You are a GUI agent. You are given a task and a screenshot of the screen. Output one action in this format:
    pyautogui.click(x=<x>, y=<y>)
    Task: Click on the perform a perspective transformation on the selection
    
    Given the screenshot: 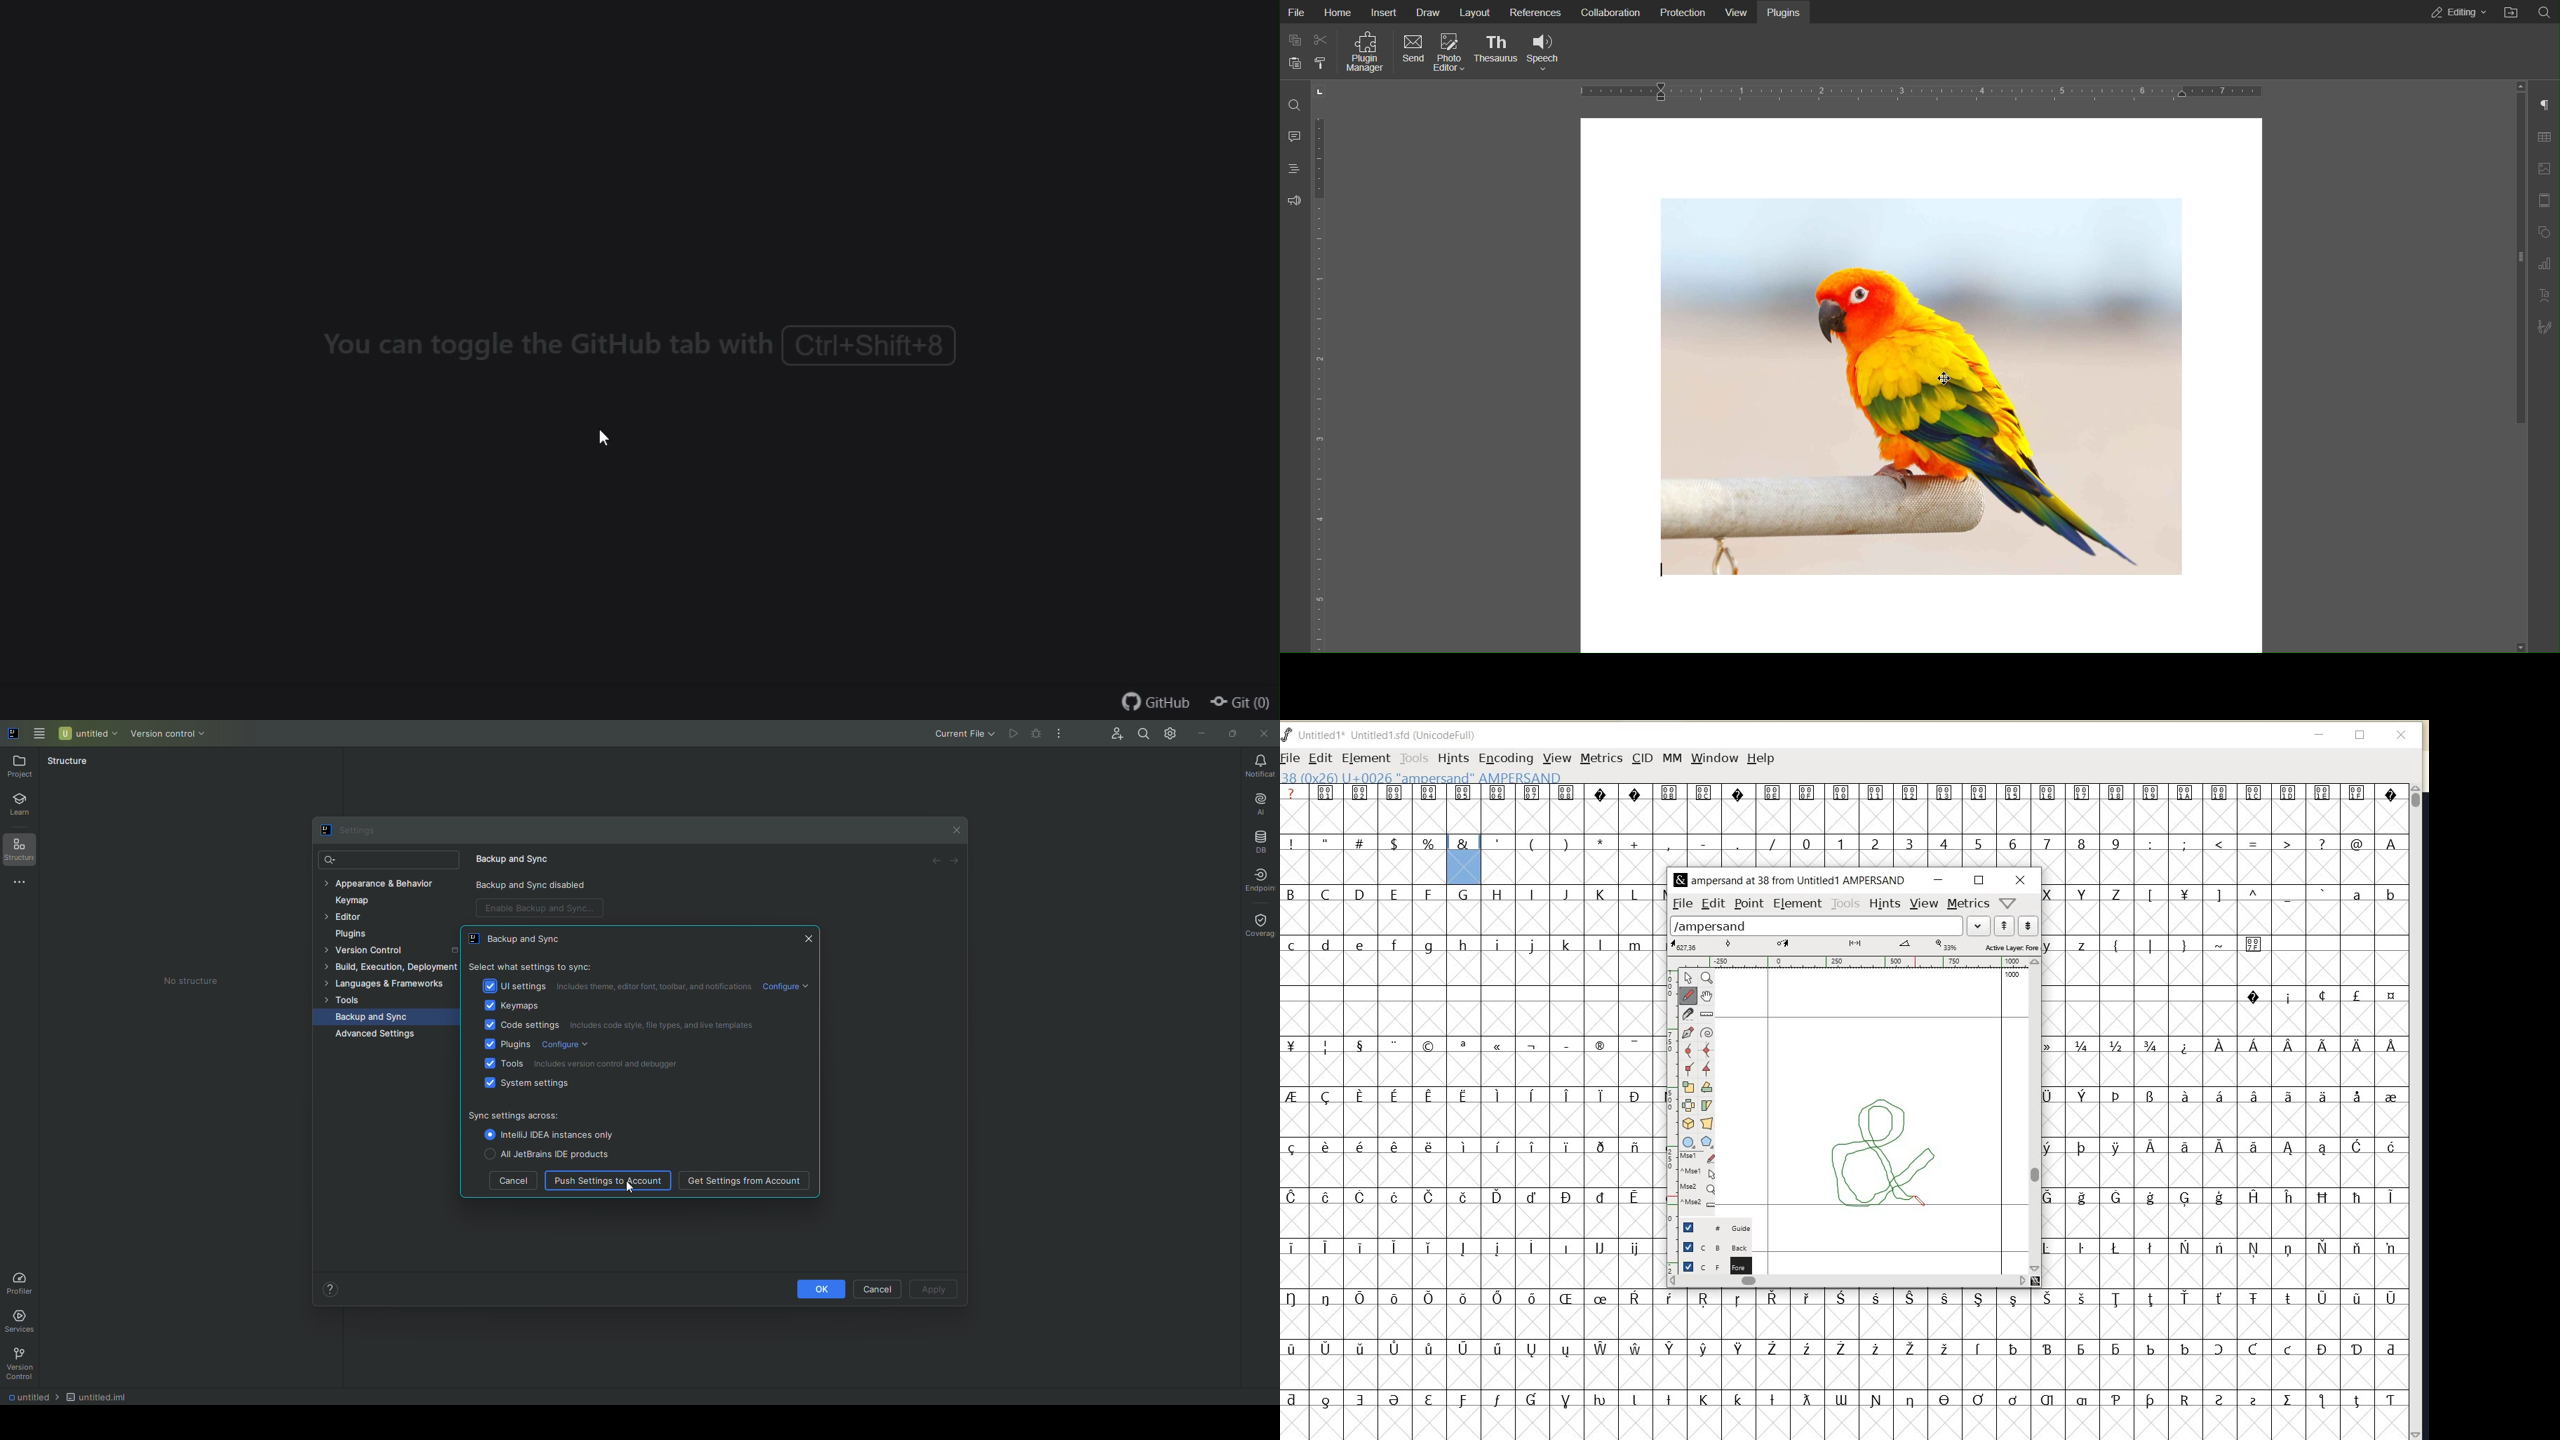 What is the action you would take?
    pyautogui.click(x=1706, y=1124)
    